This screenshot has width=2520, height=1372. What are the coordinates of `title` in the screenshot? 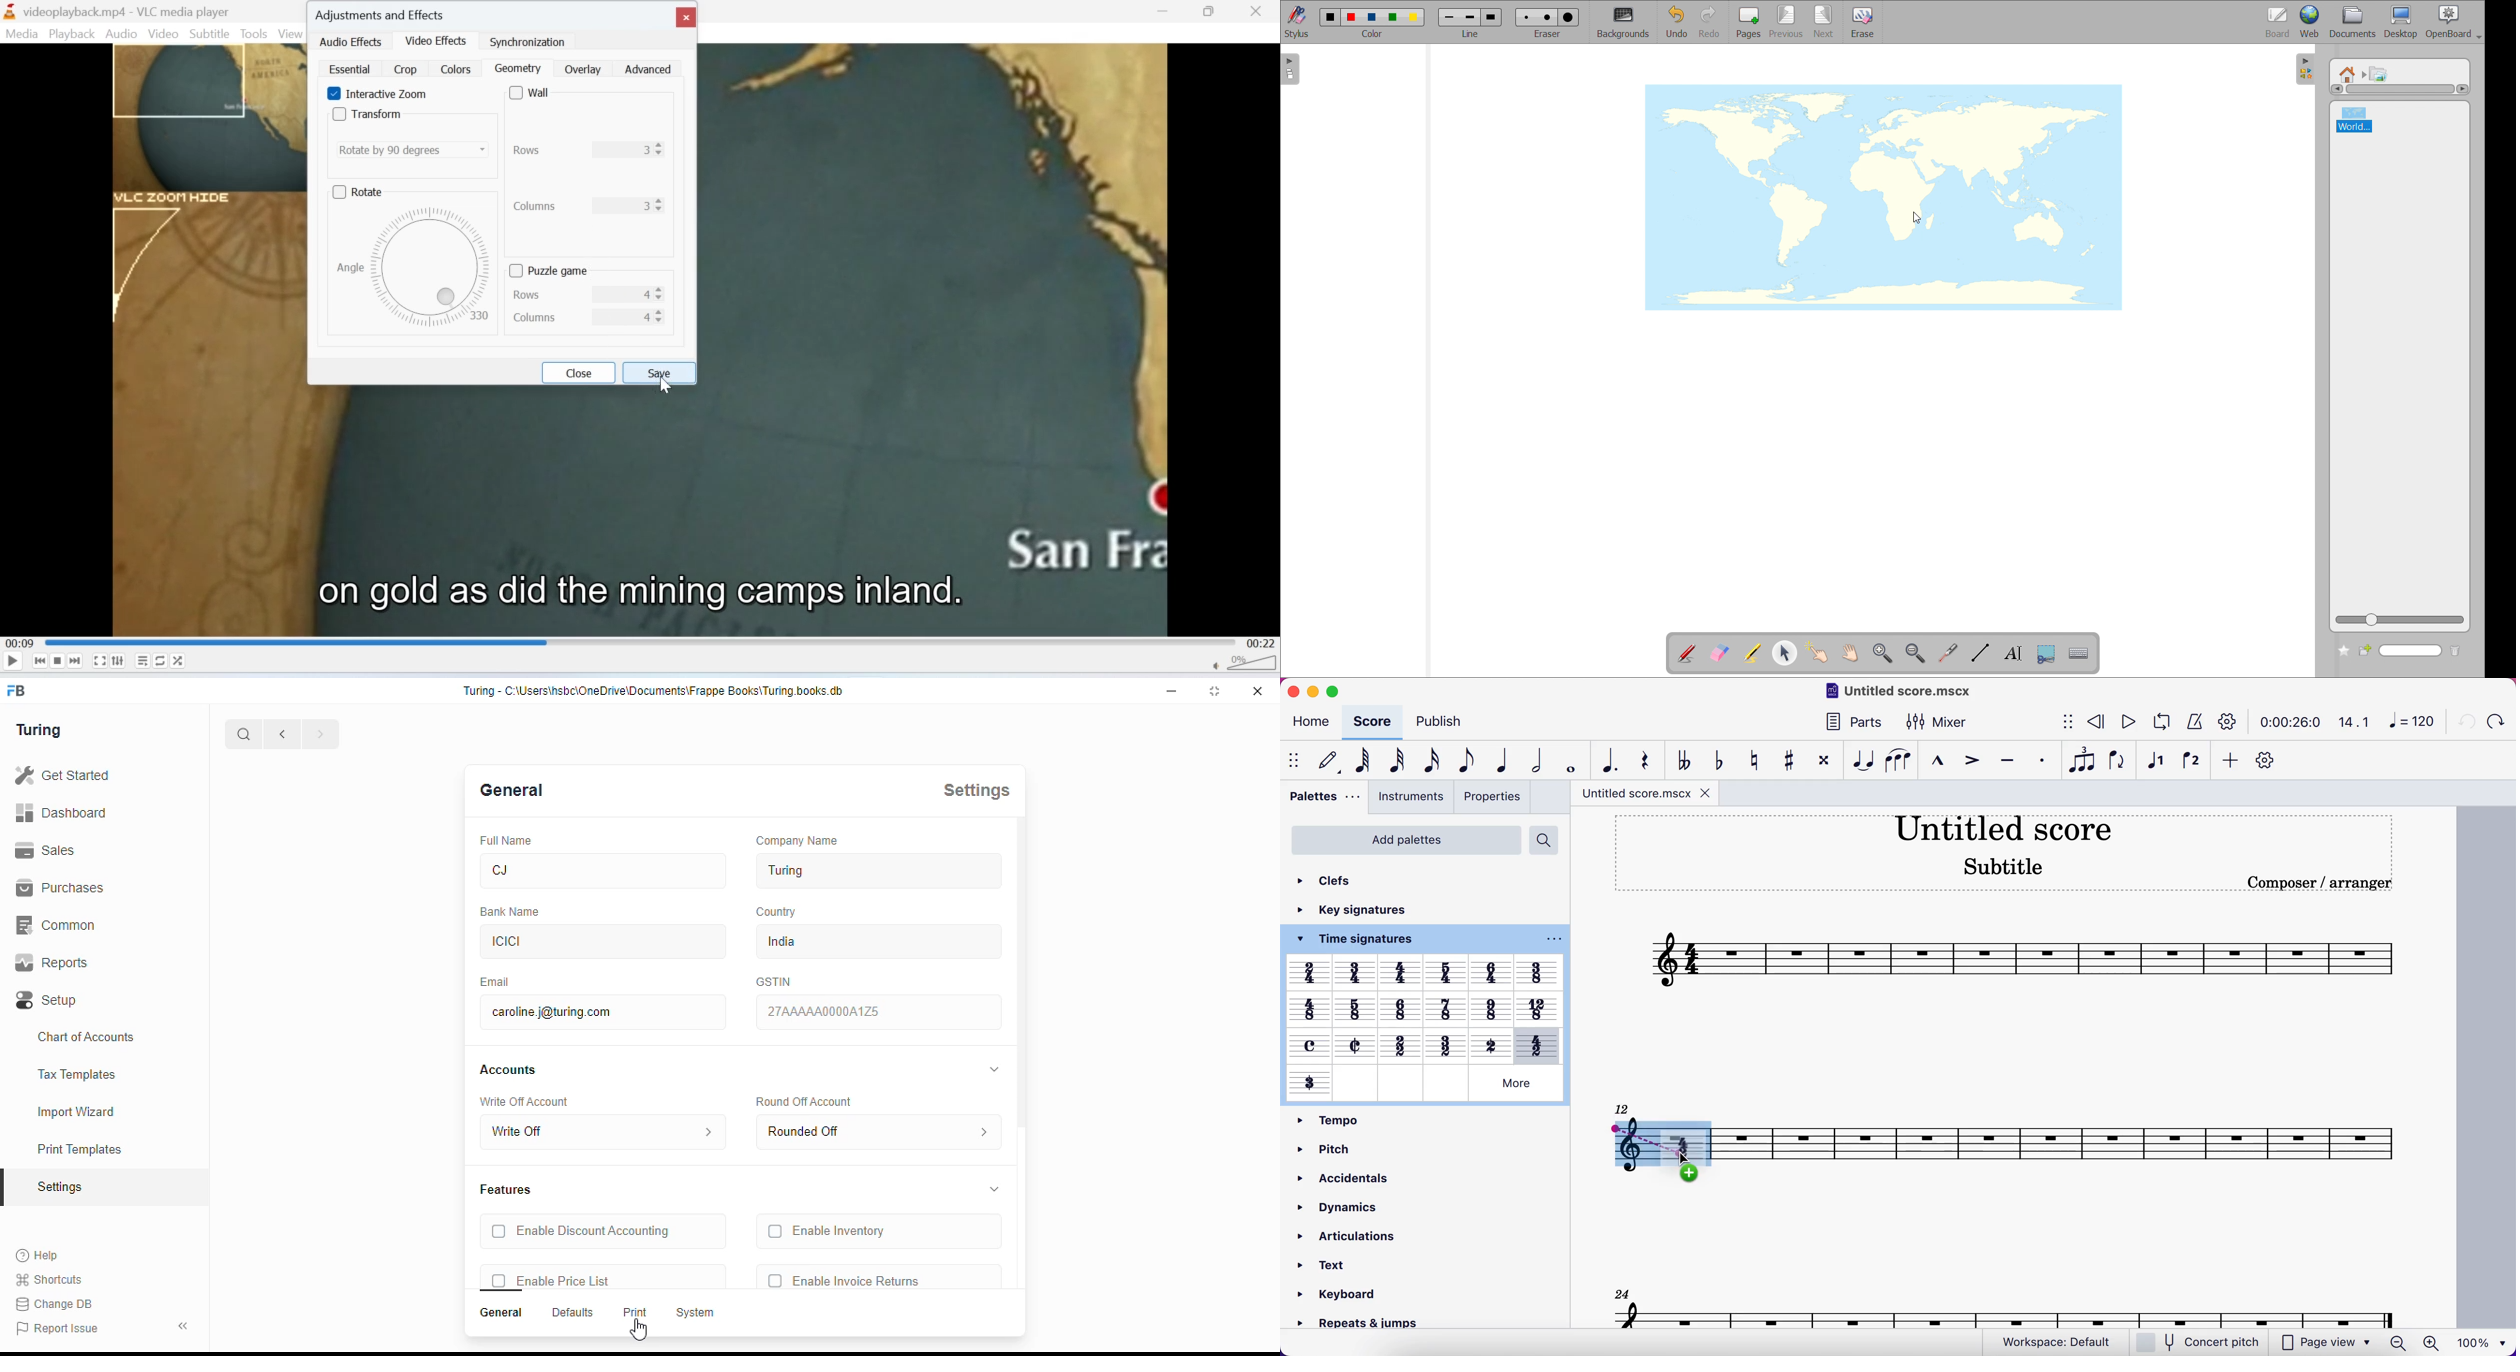 It's located at (2004, 827).